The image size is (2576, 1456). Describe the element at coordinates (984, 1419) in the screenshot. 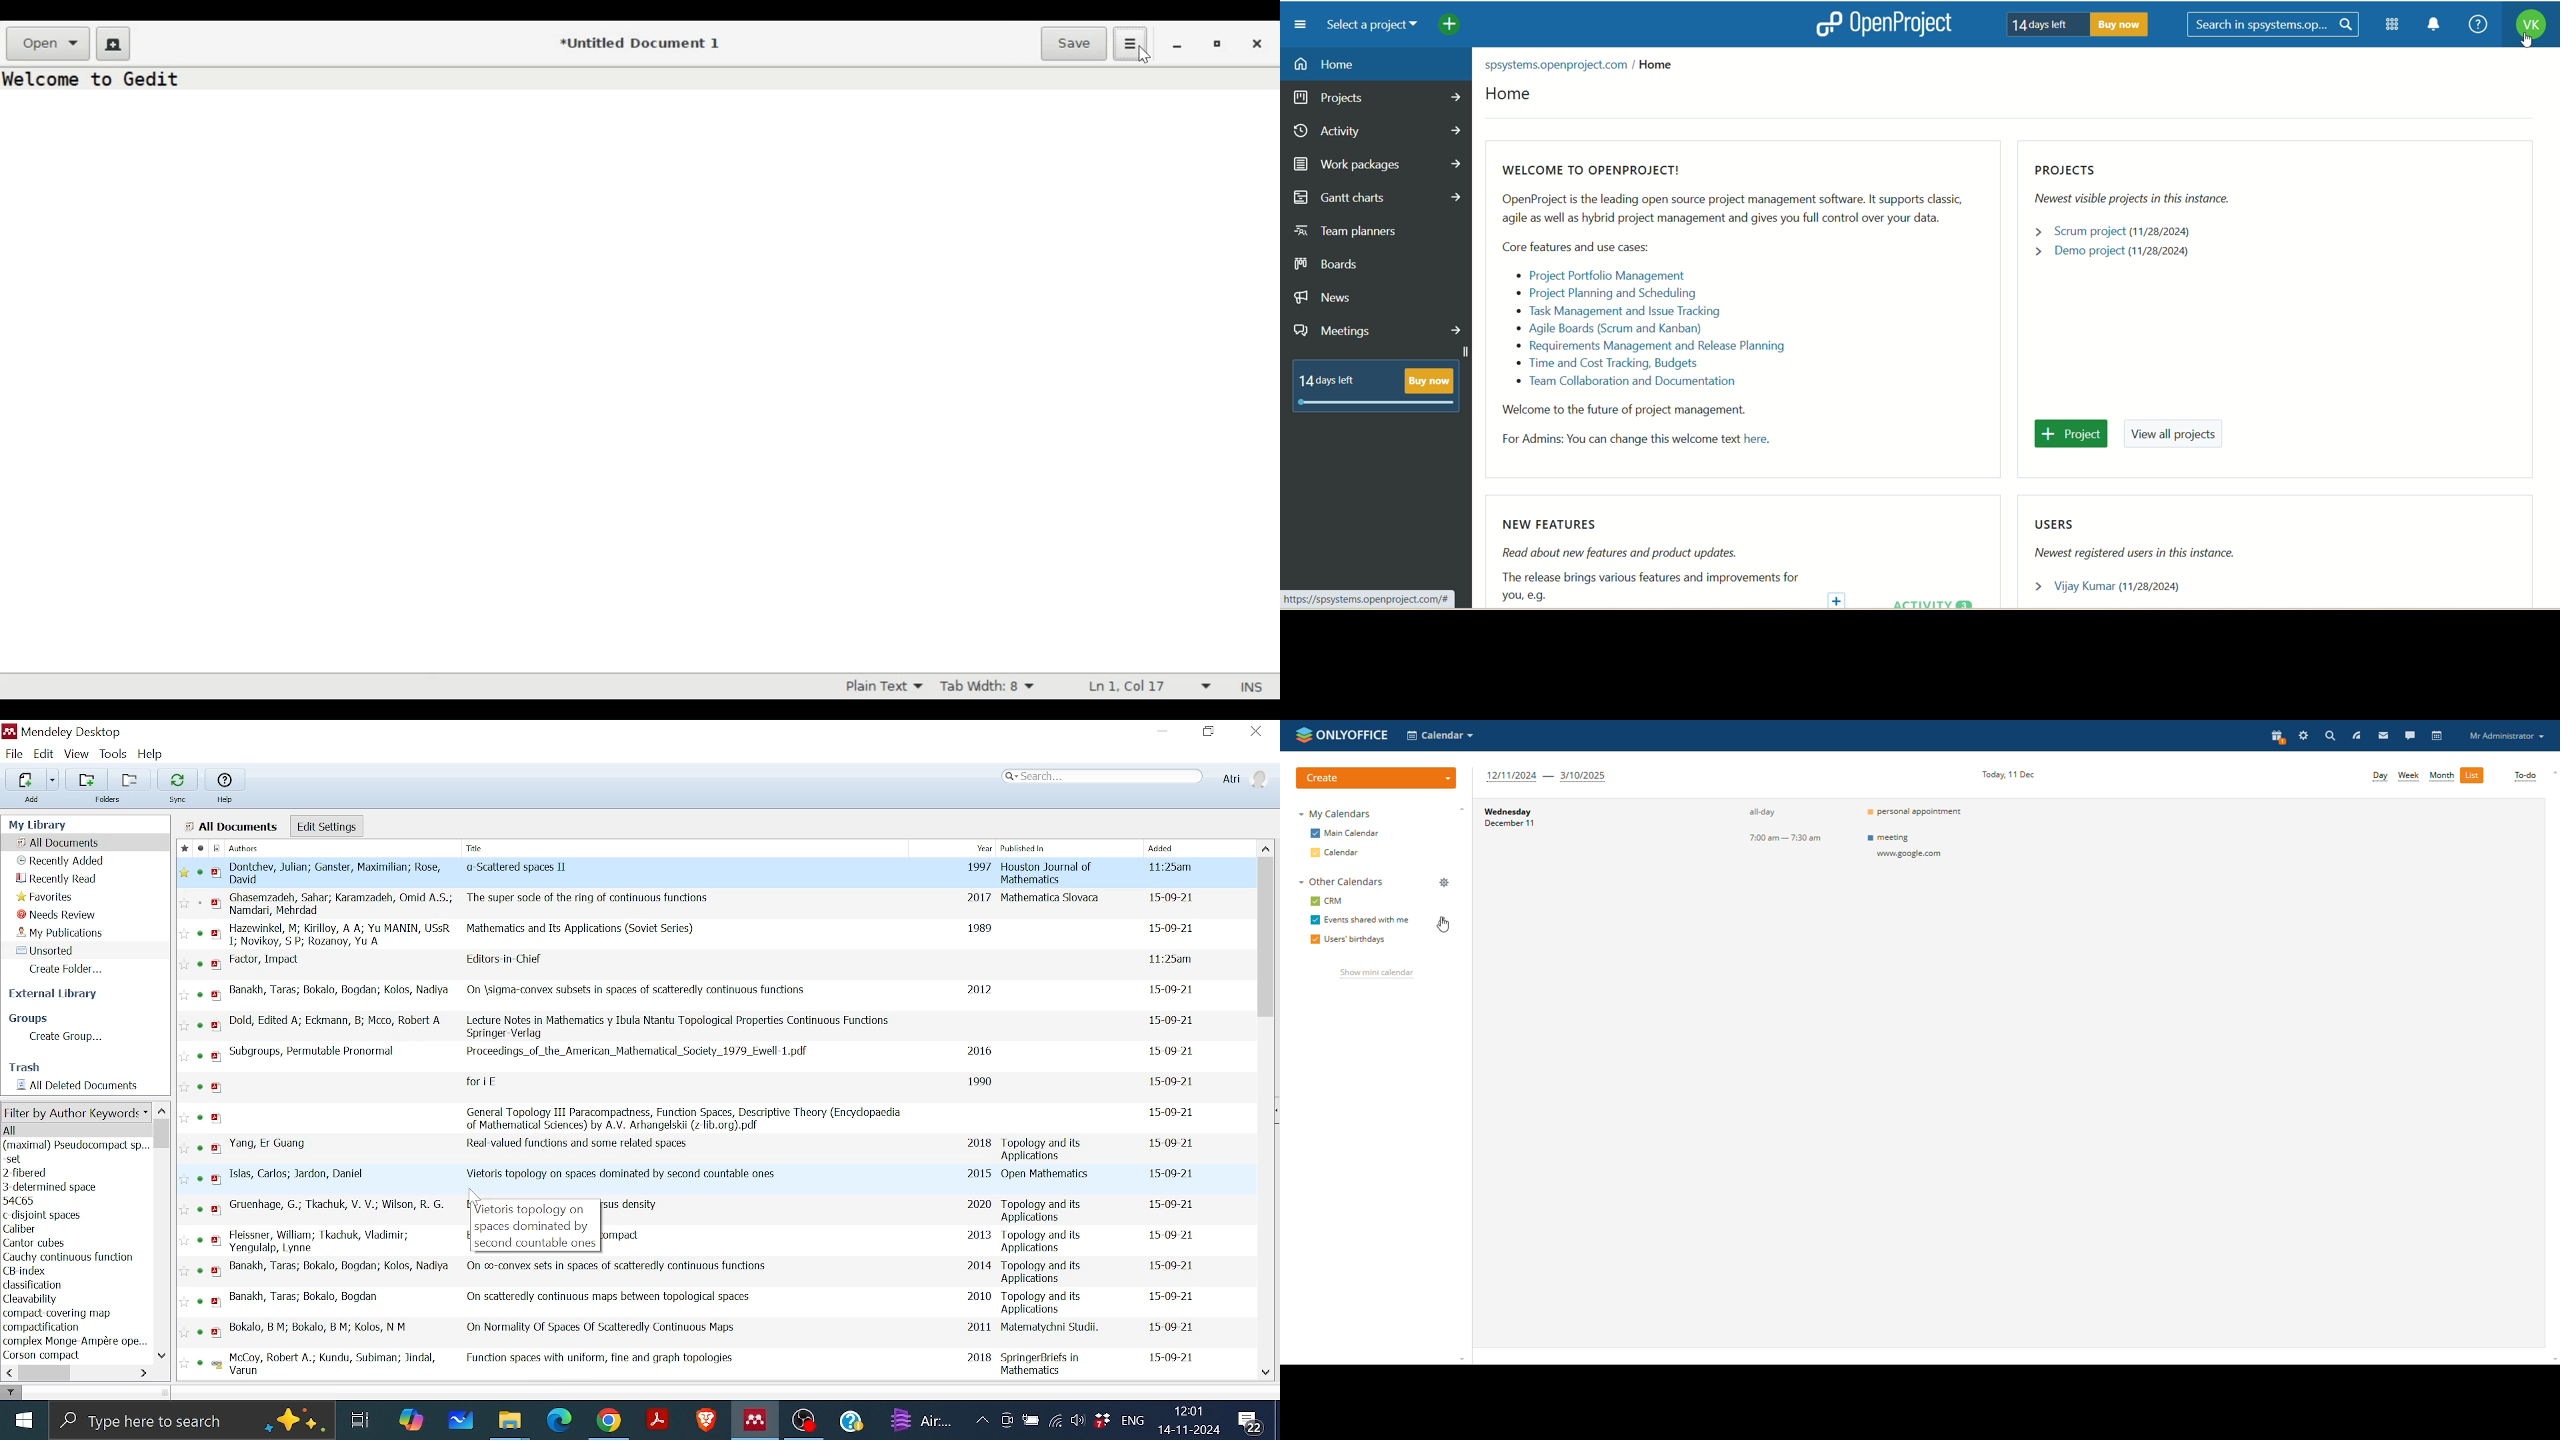

I see `Show hidden Icons` at that location.